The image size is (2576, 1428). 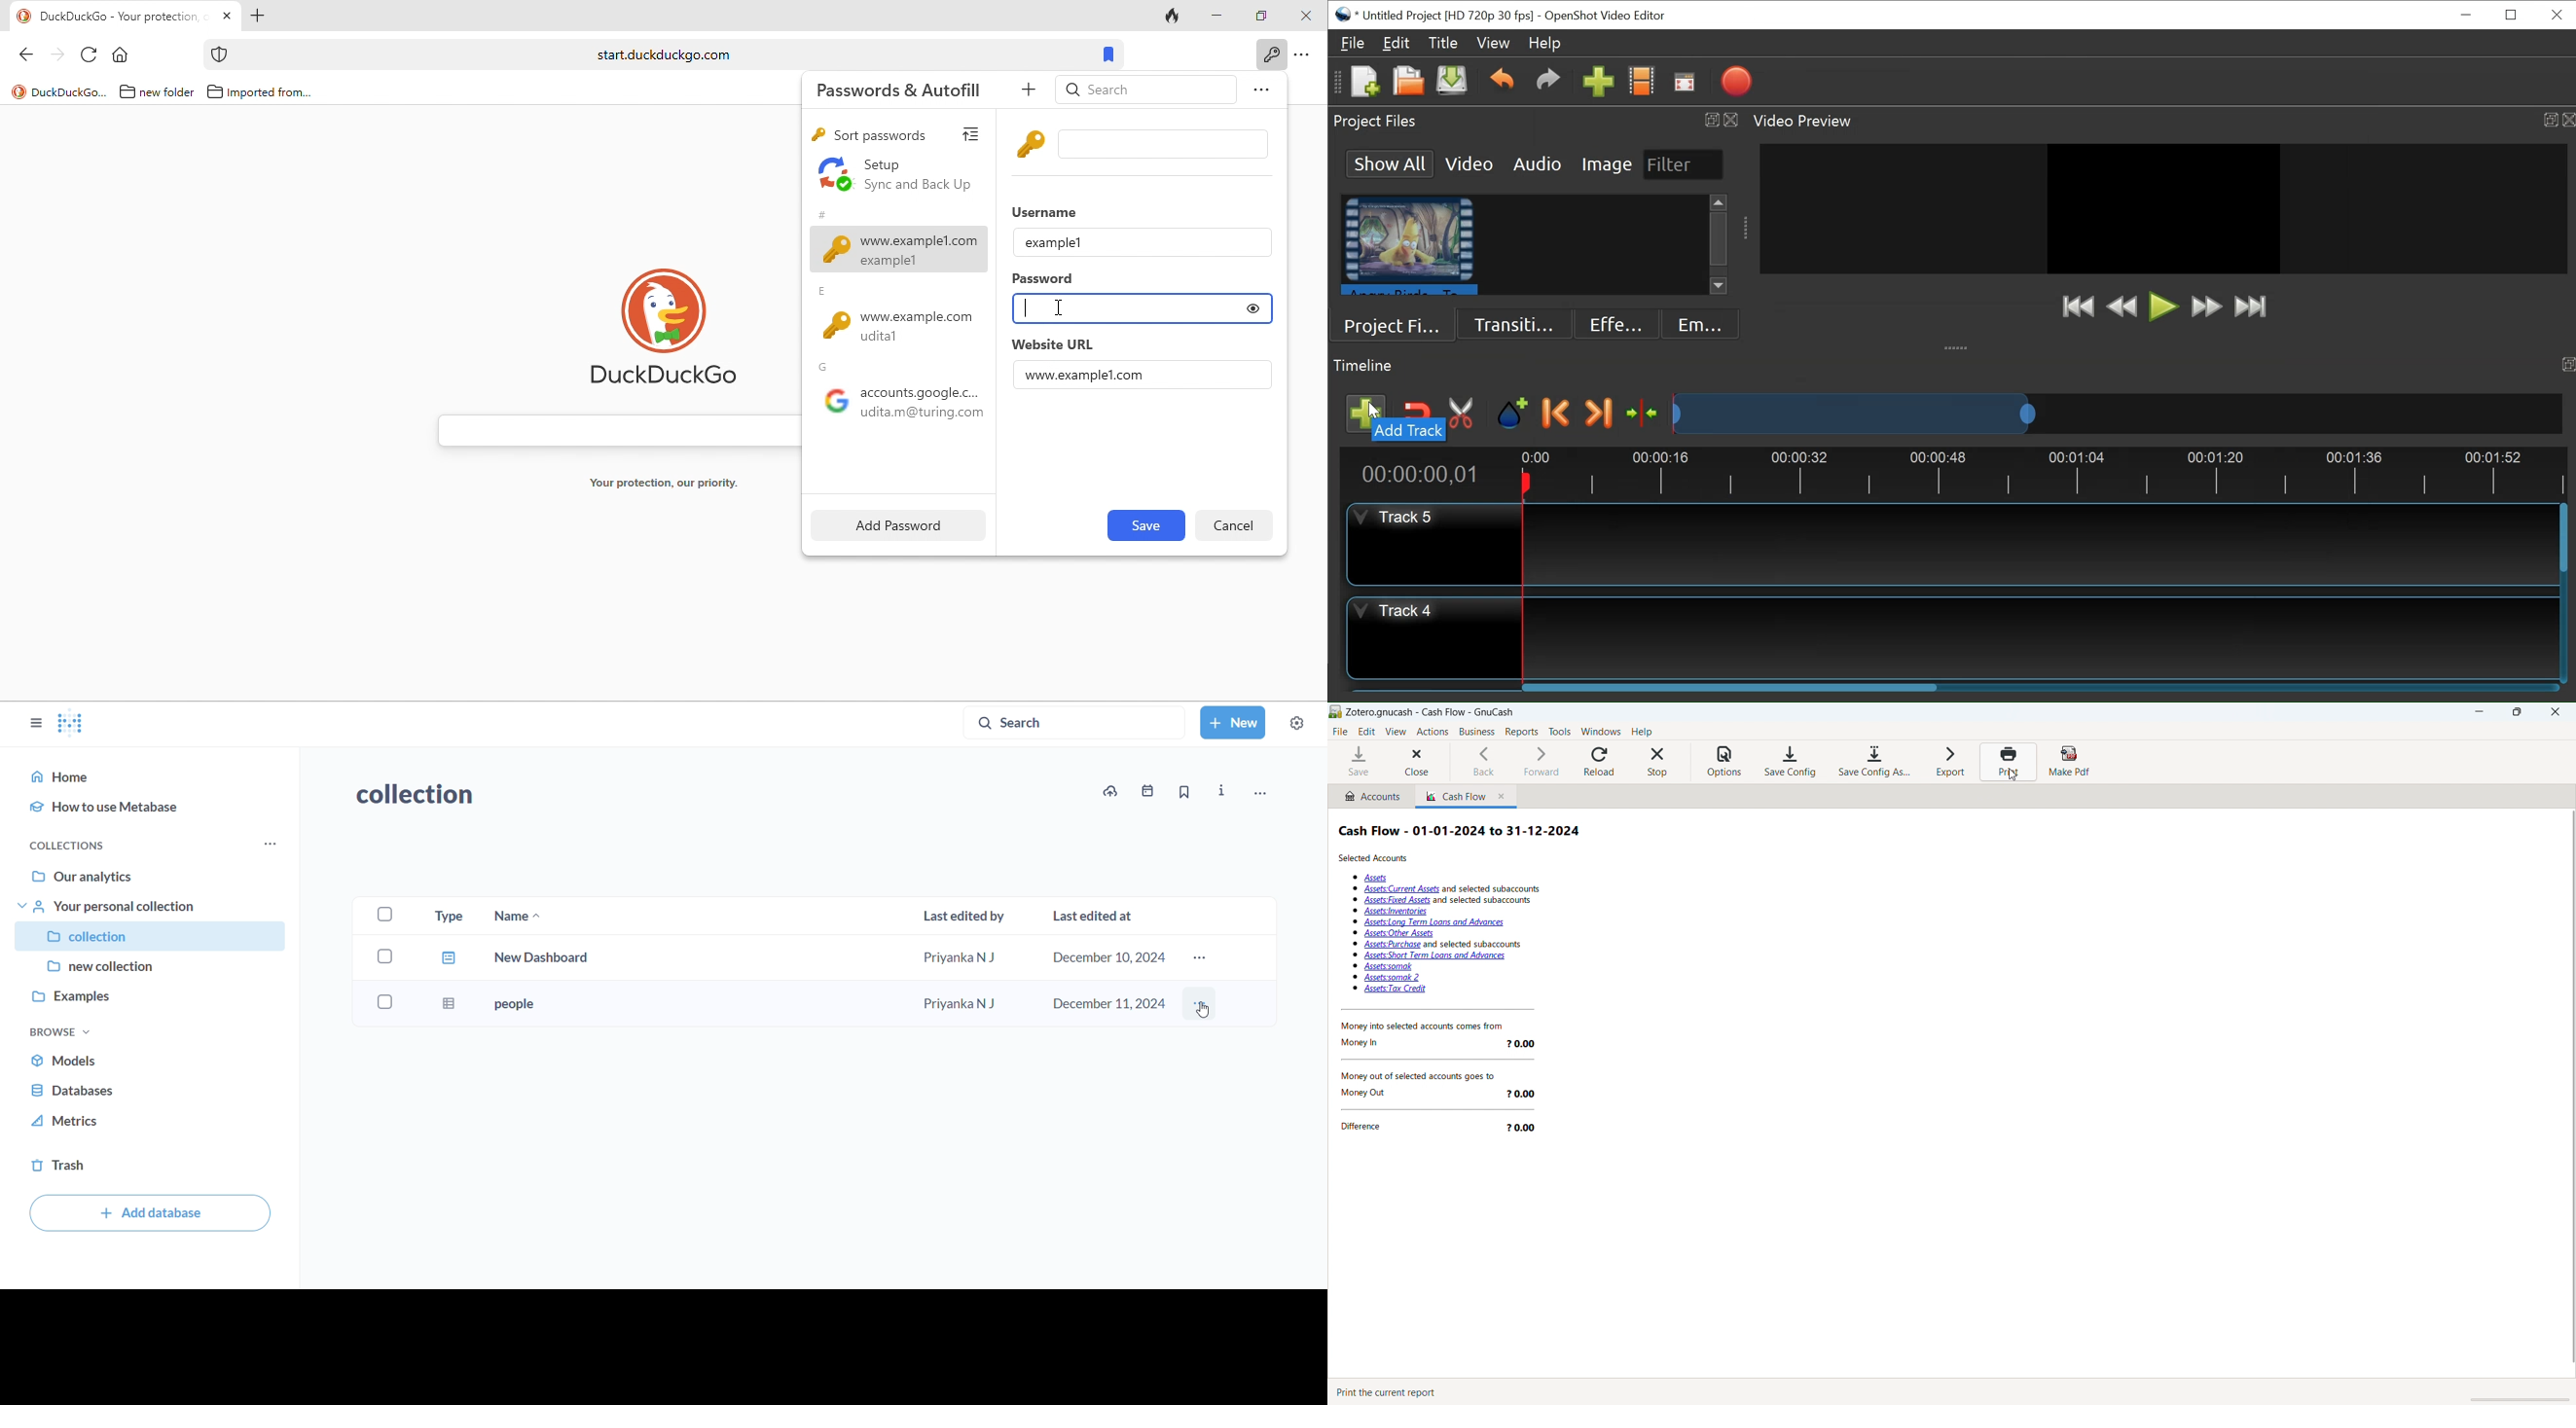 I want to click on Cursor, so click(x=1205, y=1011).